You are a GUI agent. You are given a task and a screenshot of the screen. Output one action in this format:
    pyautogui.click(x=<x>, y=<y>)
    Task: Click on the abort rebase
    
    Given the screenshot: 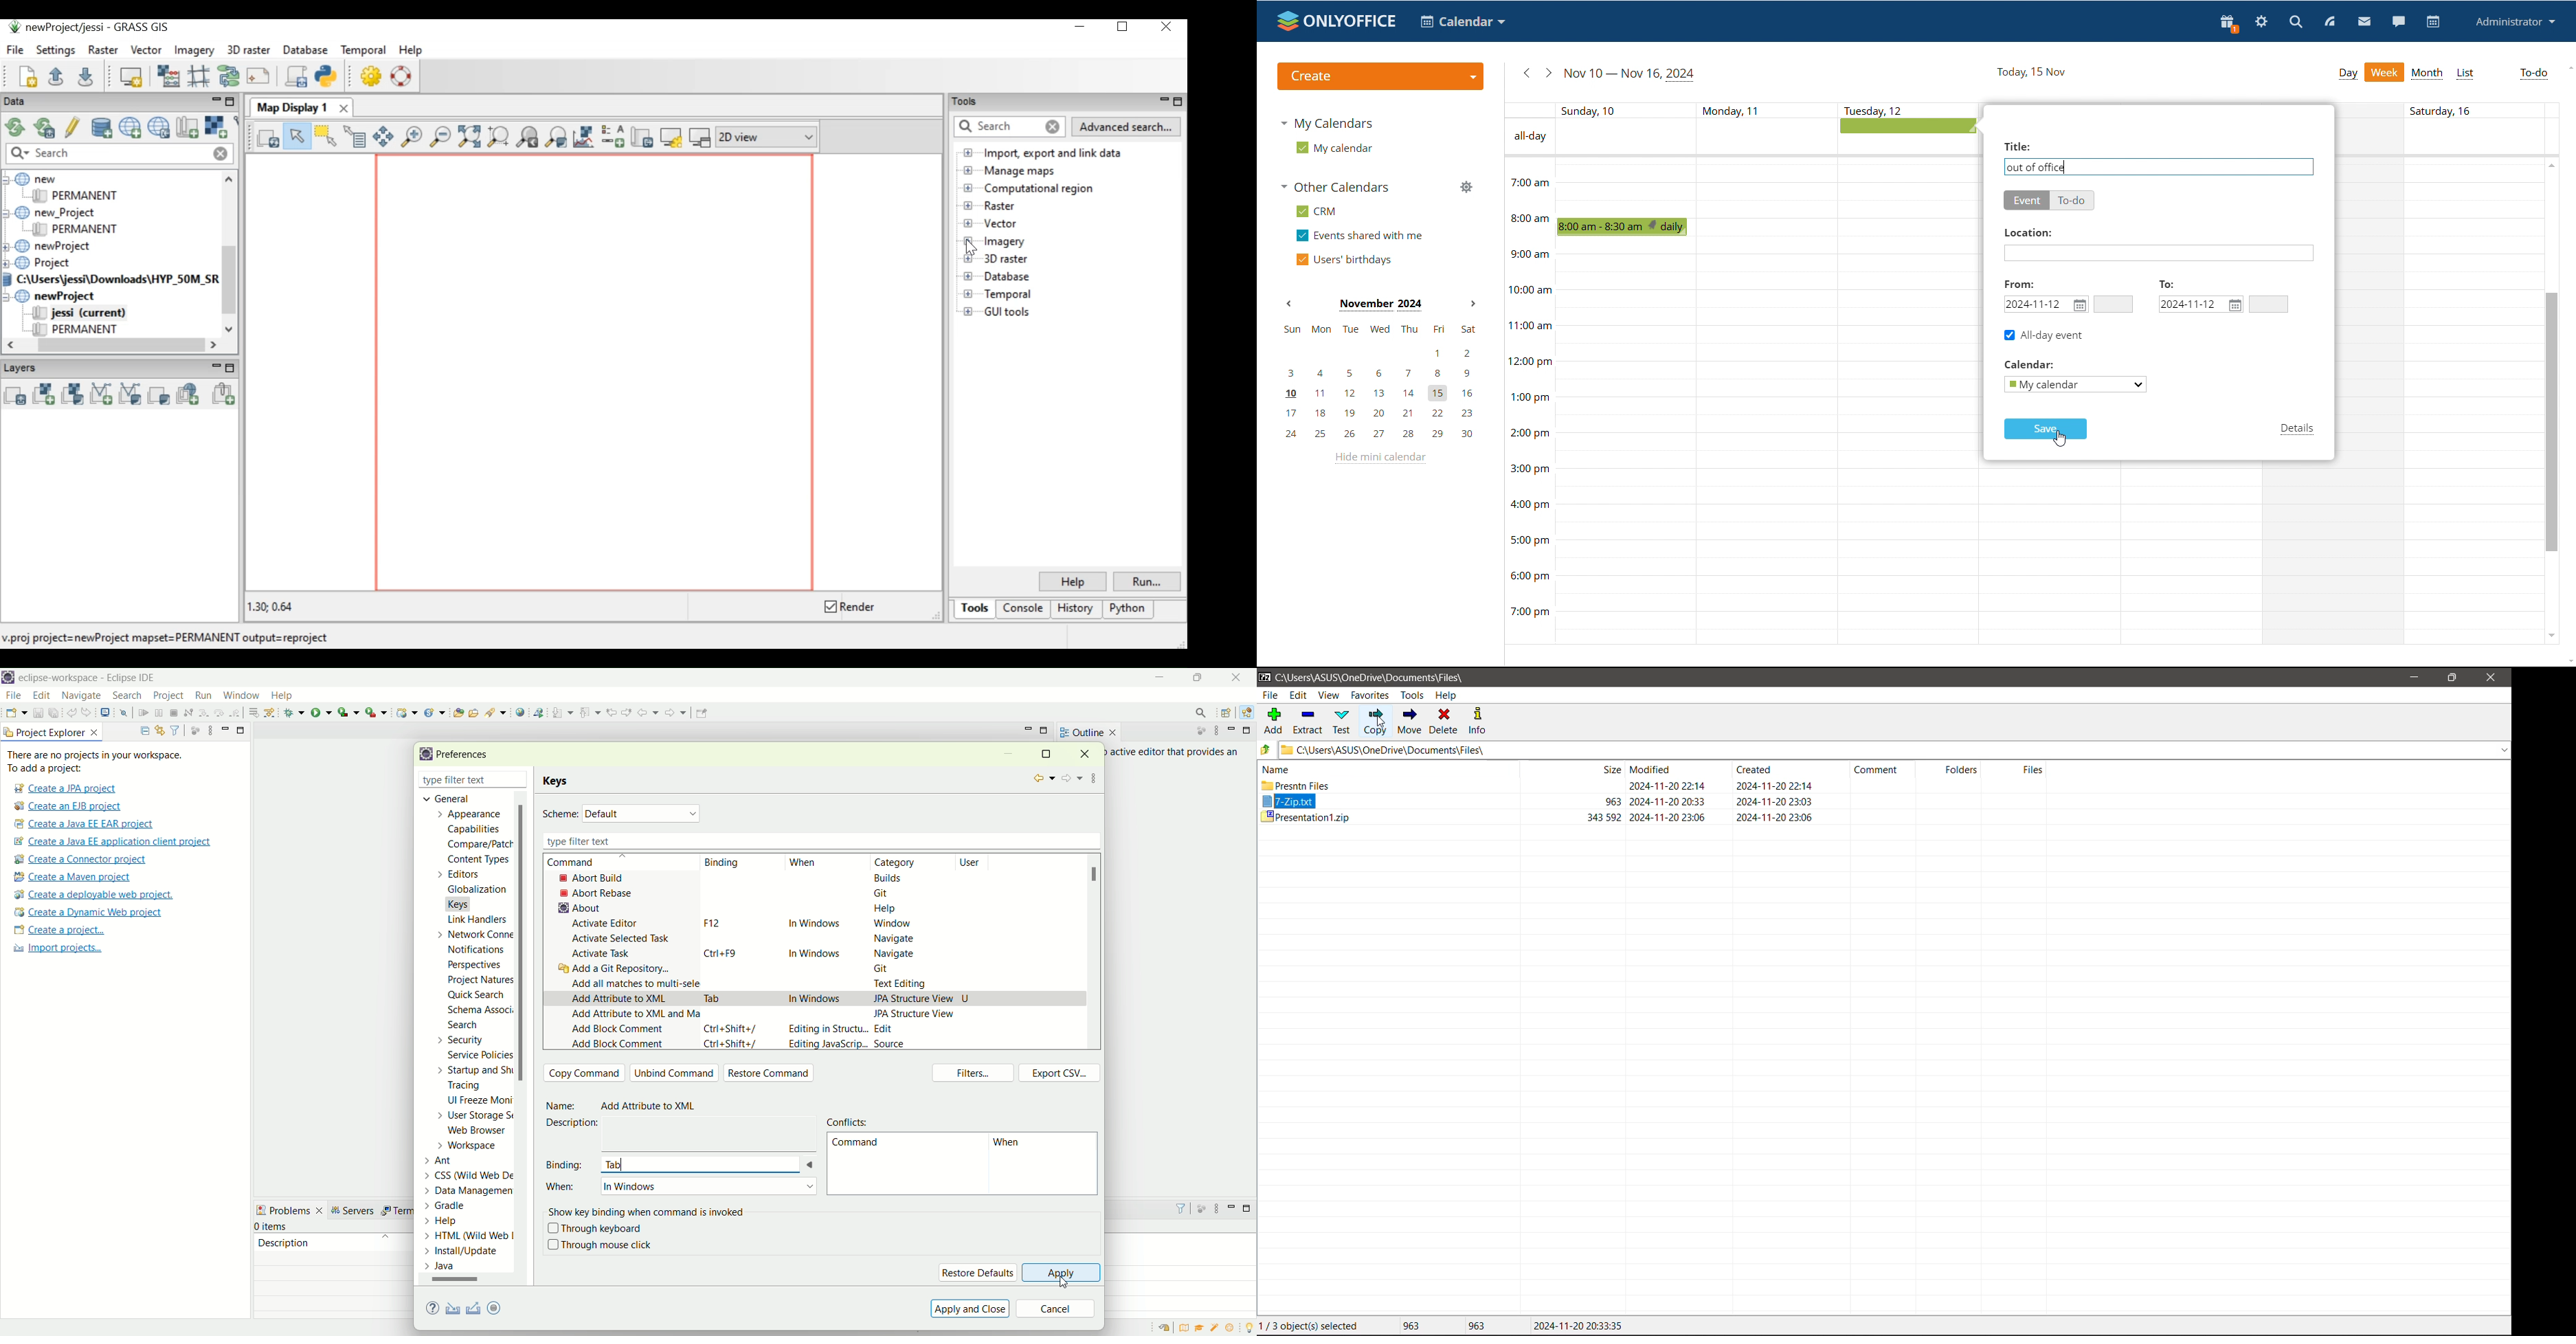 What is the action you would take?
    pyautogui.click(x=600, y=893)
    